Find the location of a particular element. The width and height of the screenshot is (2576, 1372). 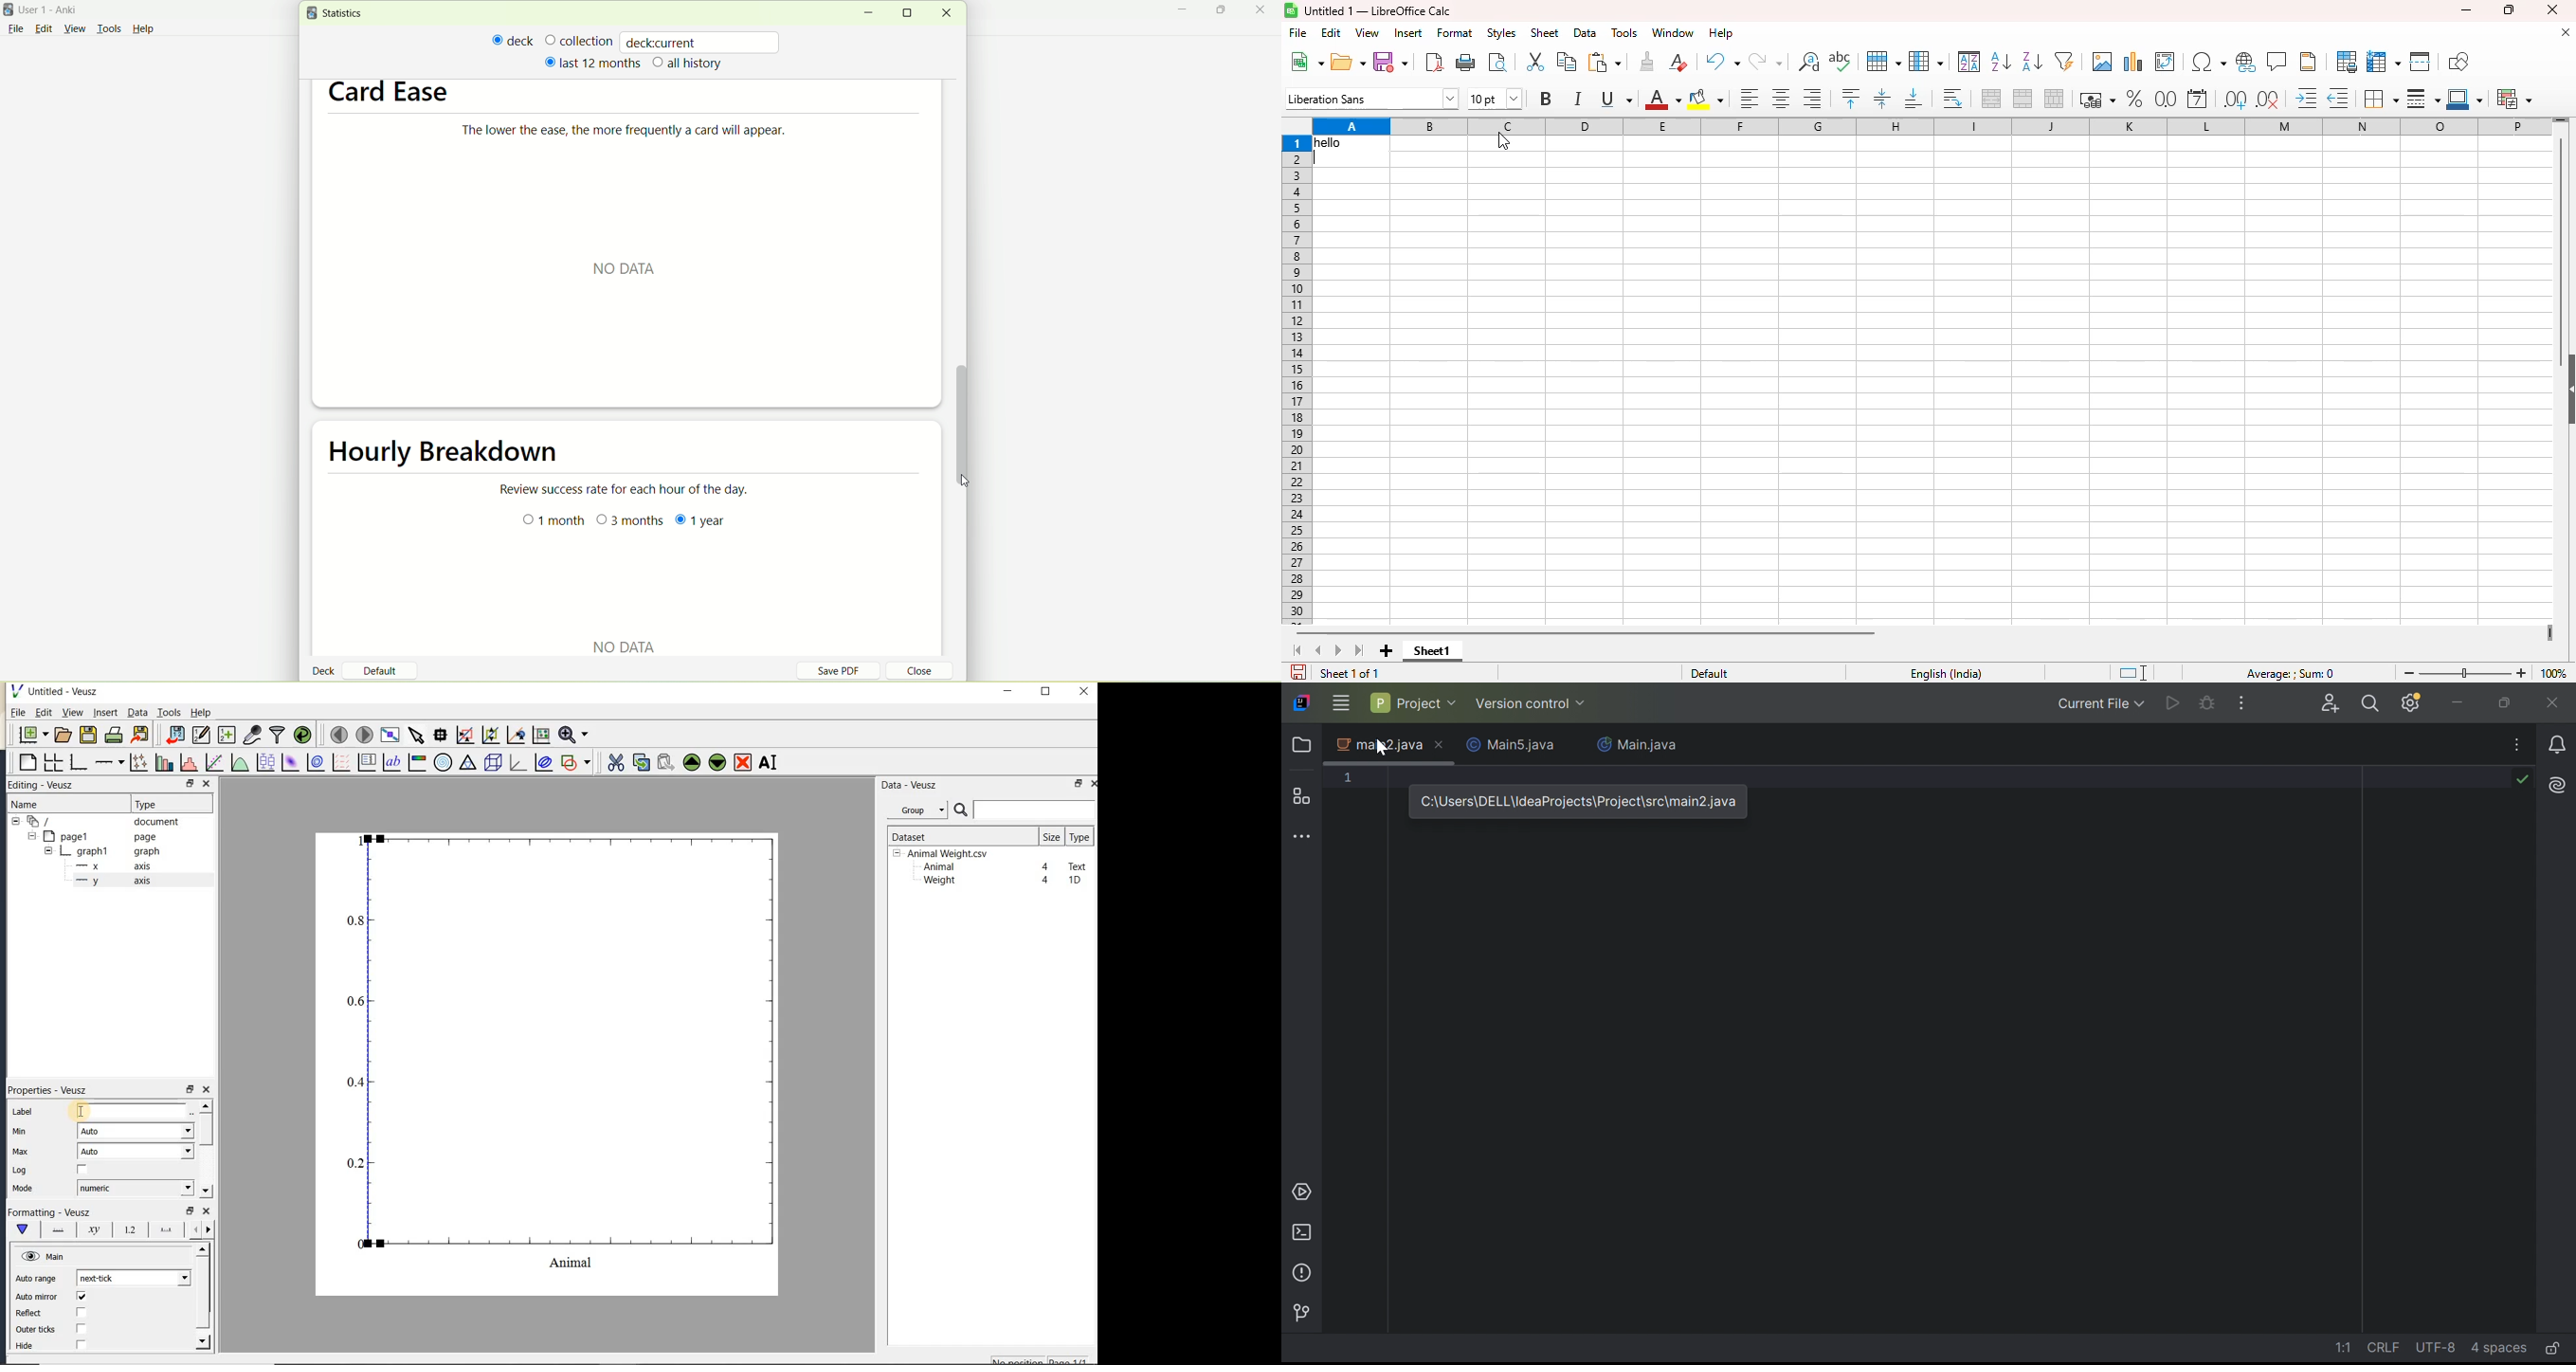

Numeric is located at coordinates (135, 1188).